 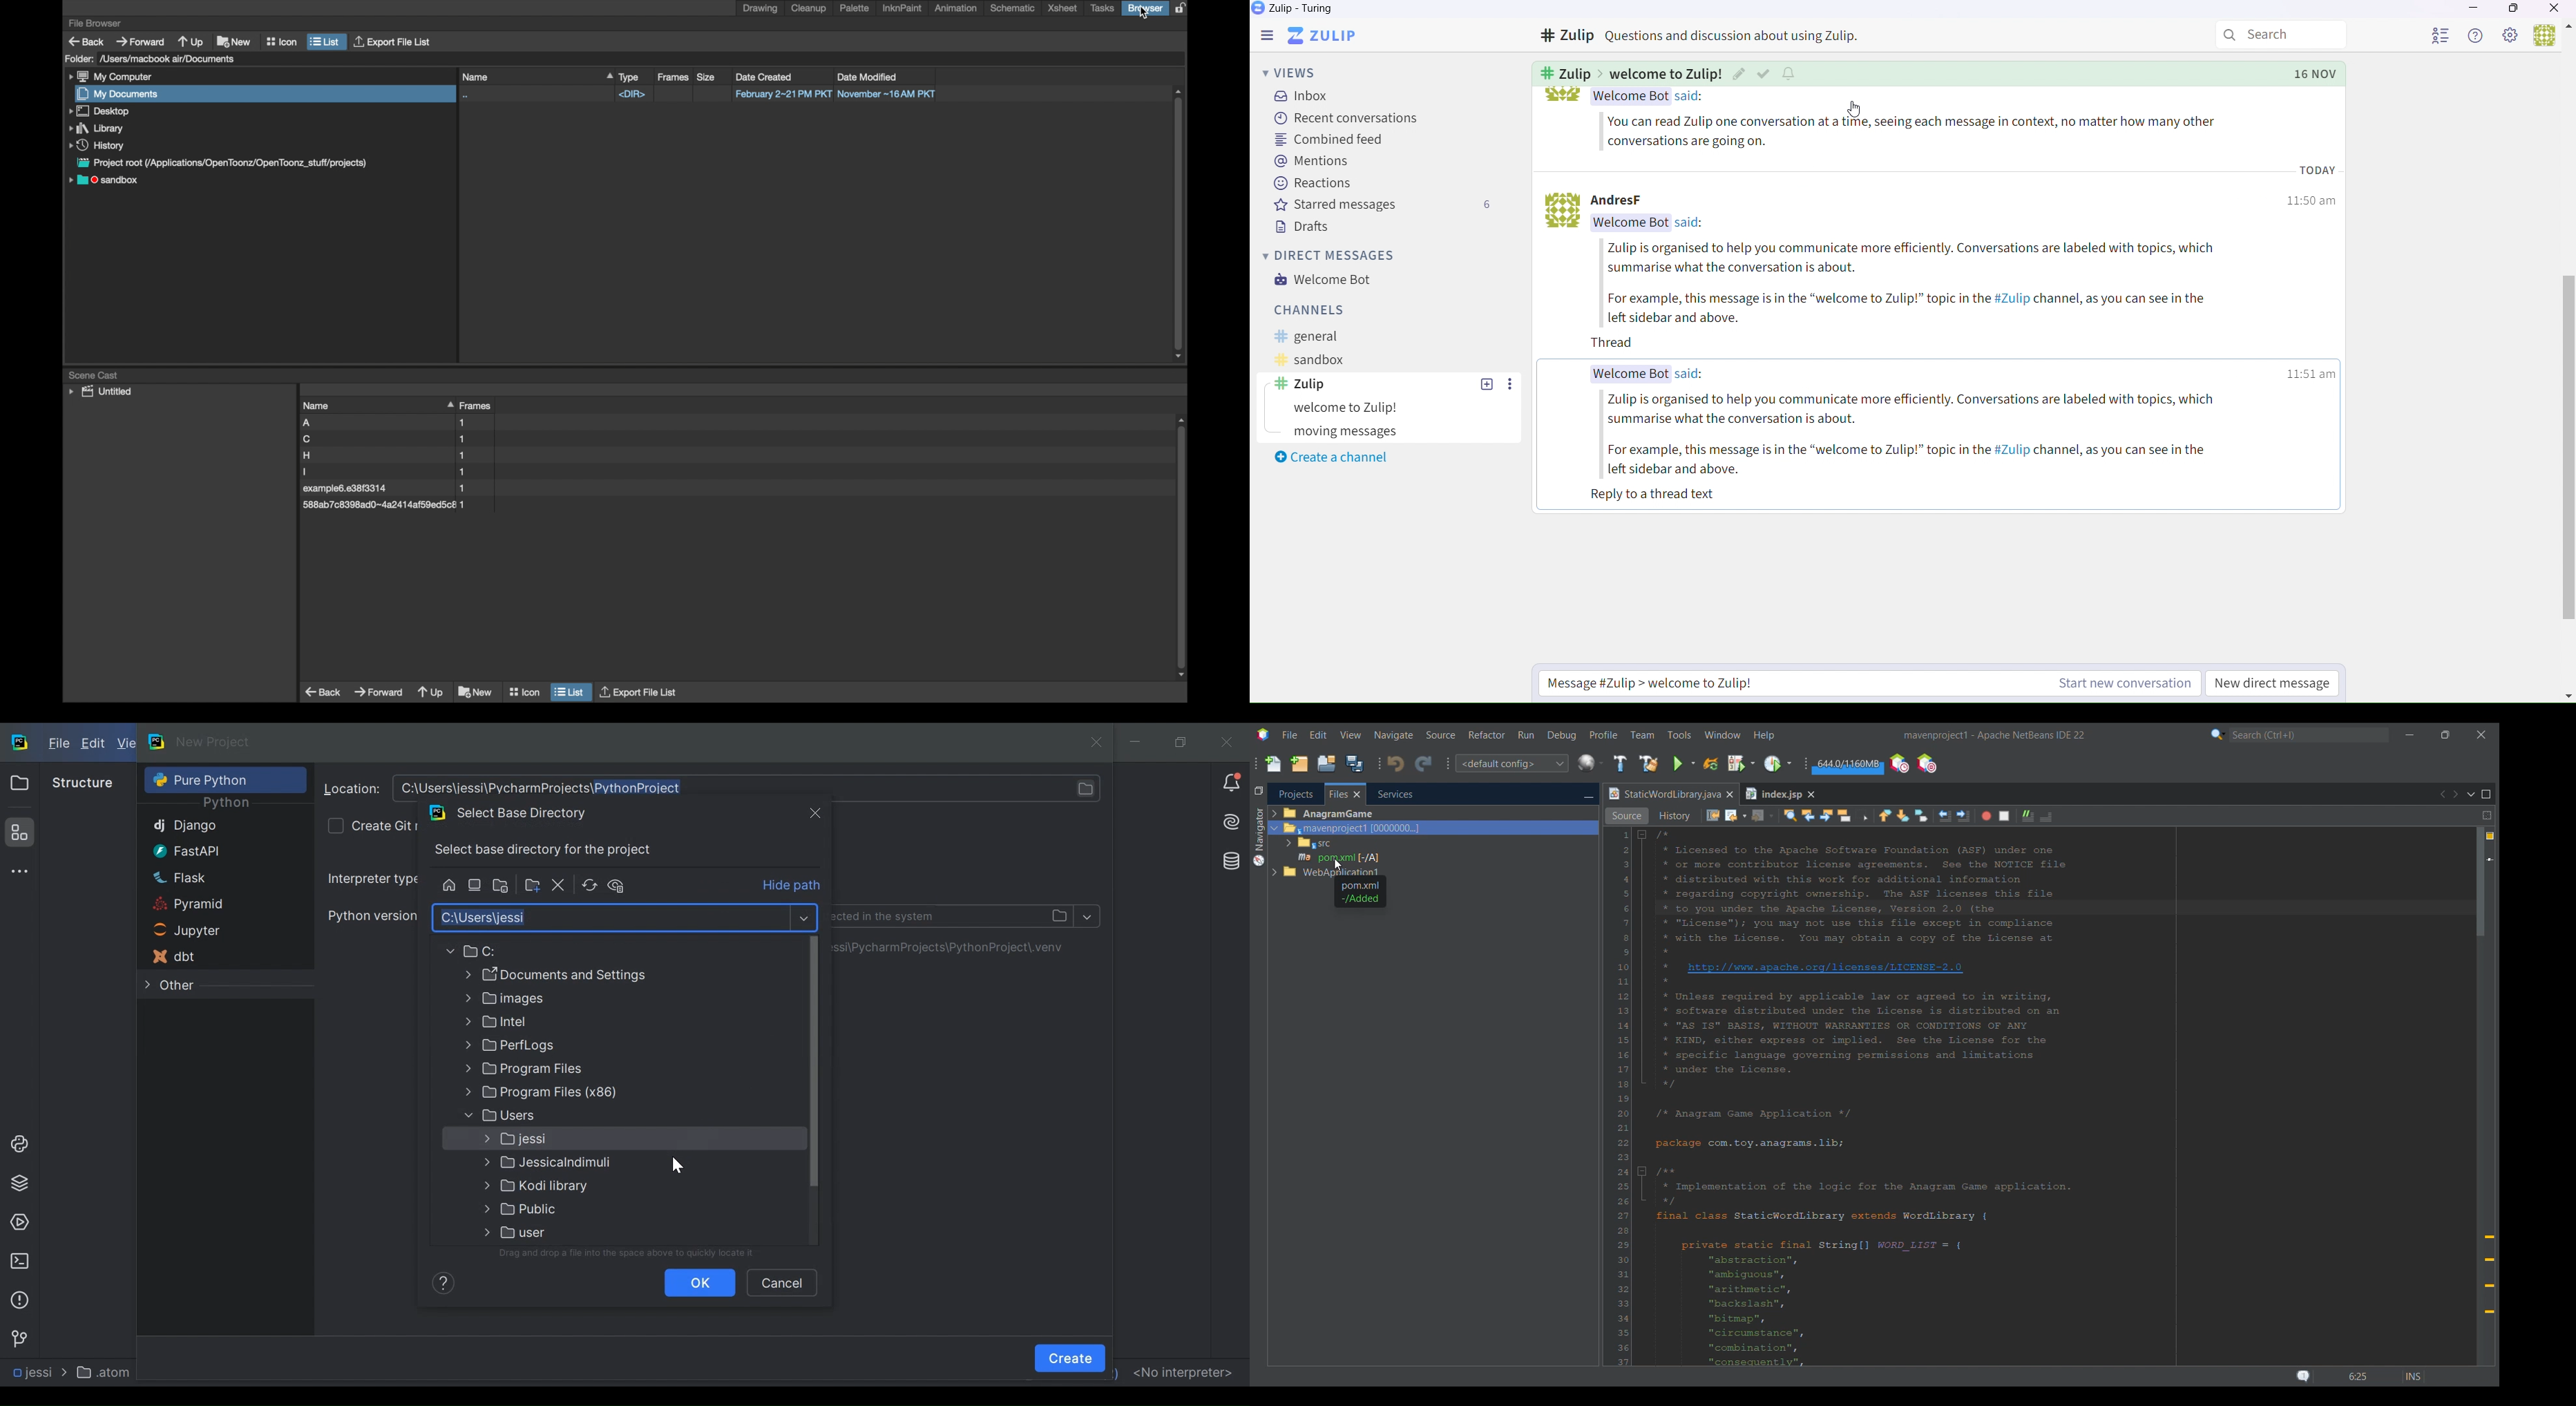 I want to click on Folder Path, so click(x=565, y=951).